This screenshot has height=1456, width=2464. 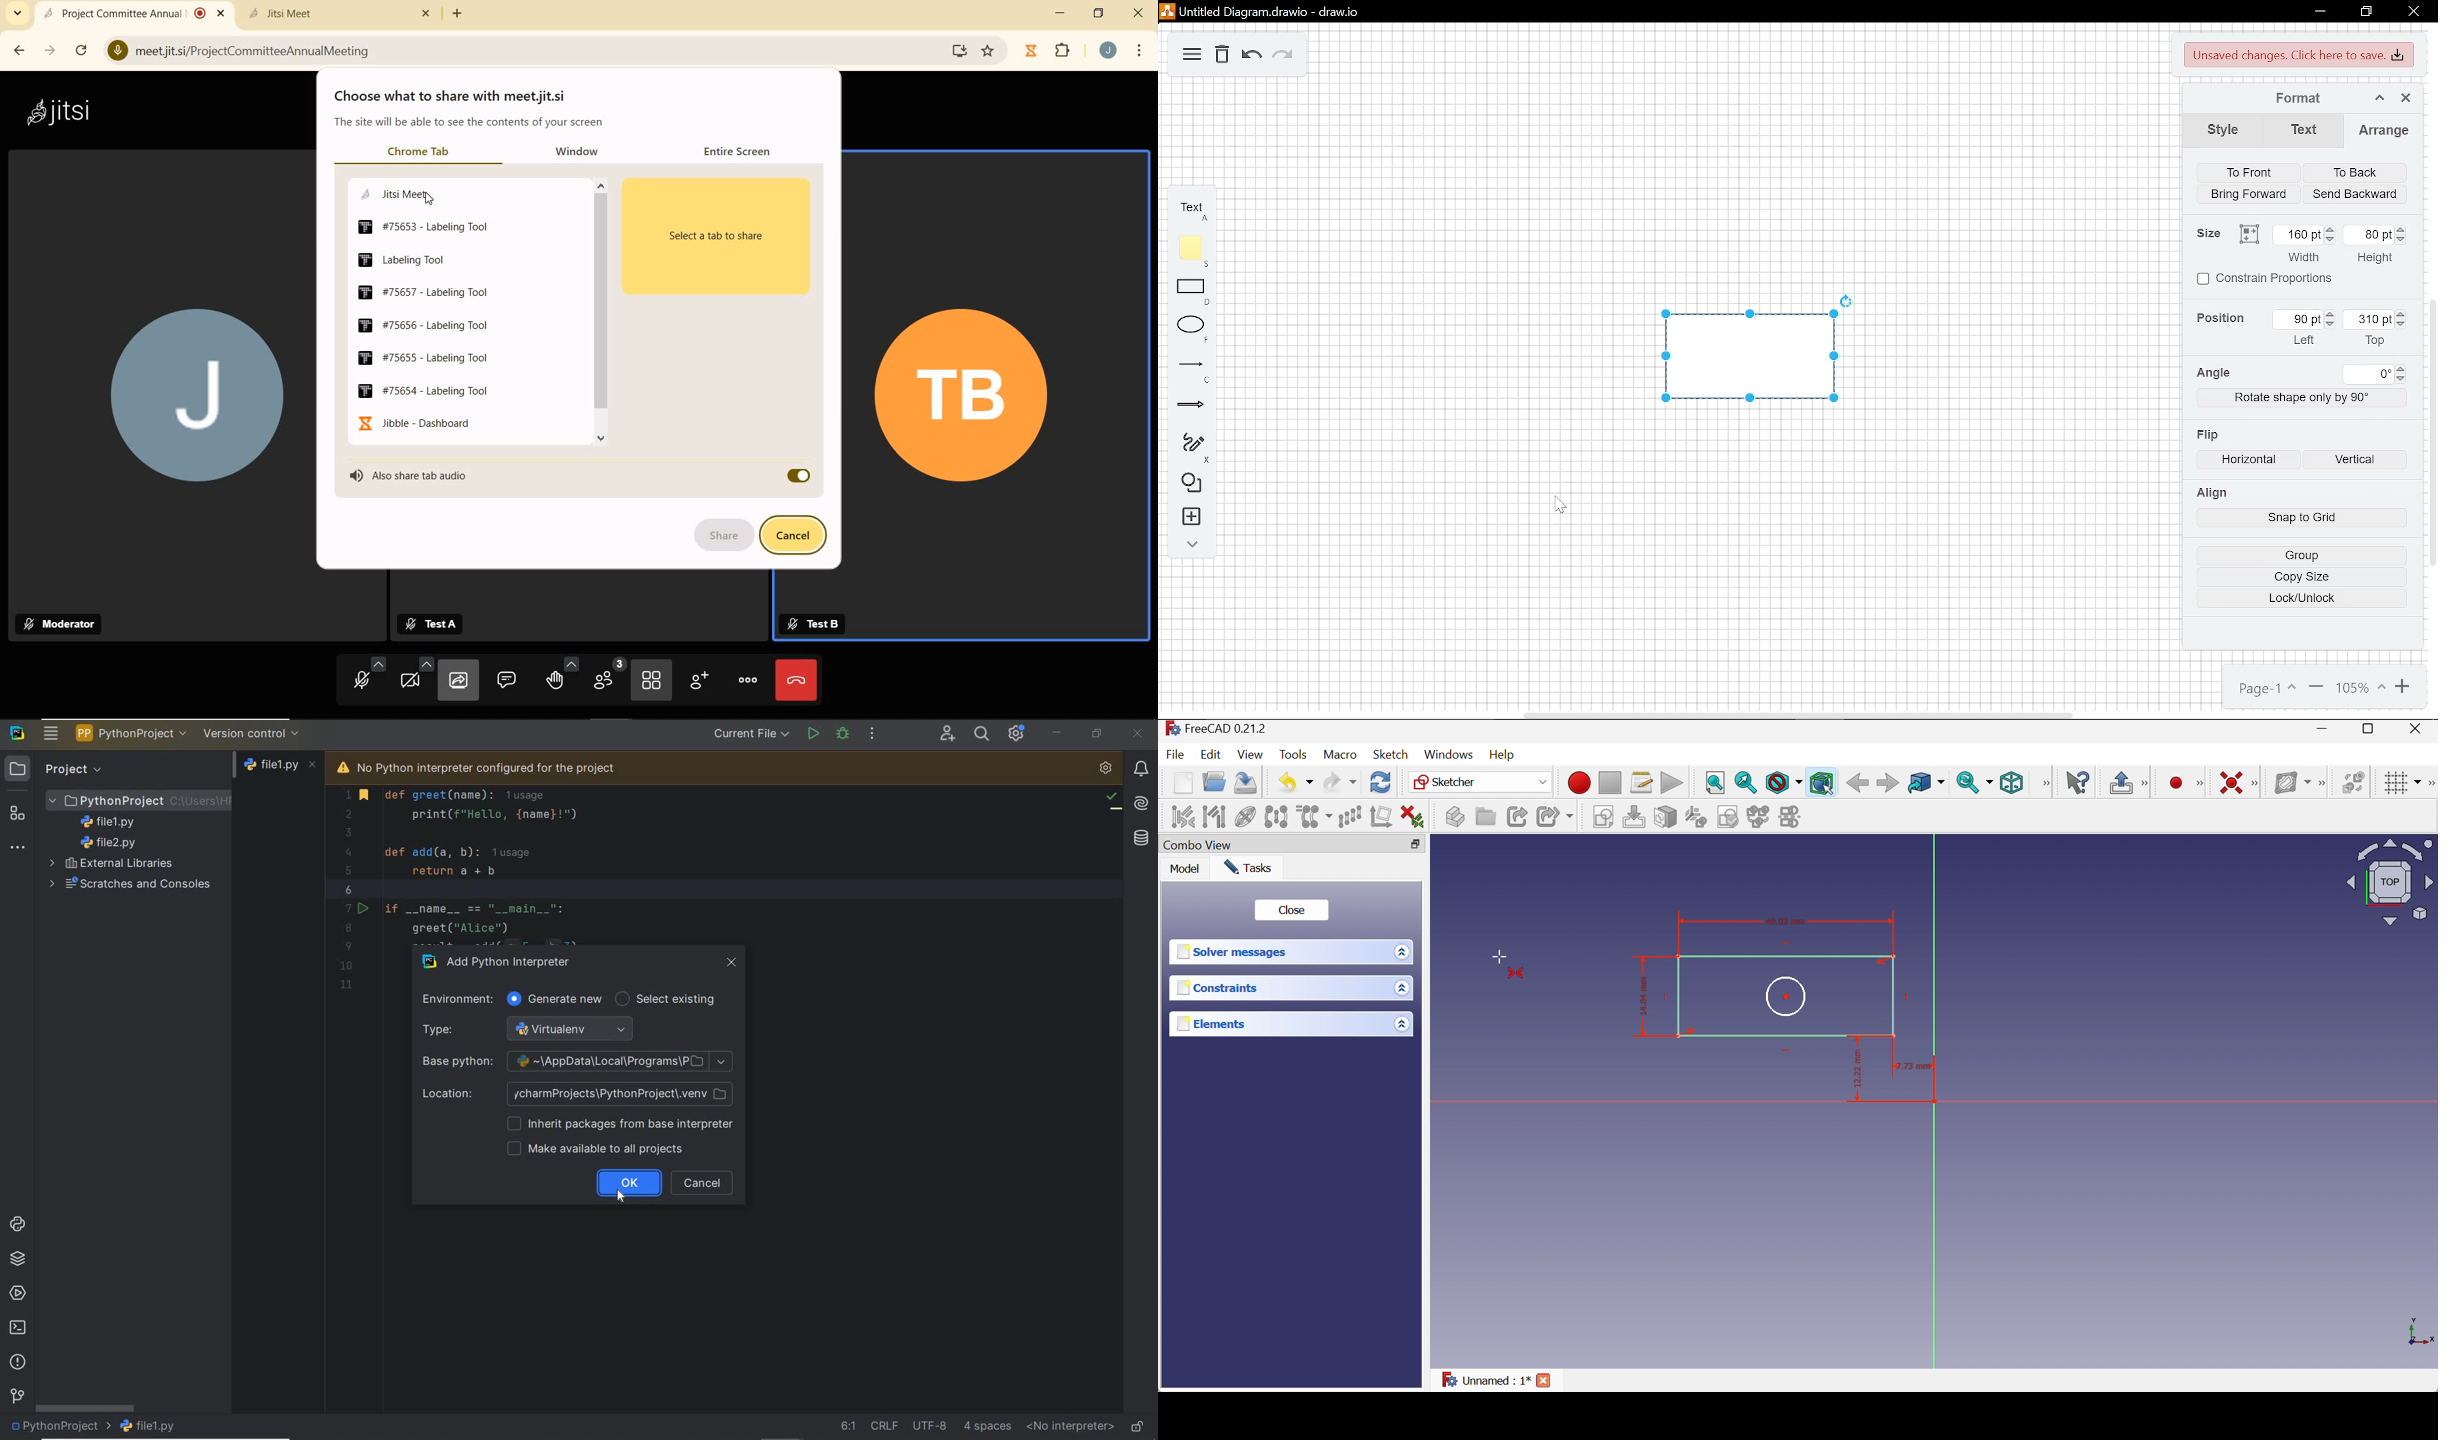 I want to click on Mirror sketch, so click(x=1793, y=818).